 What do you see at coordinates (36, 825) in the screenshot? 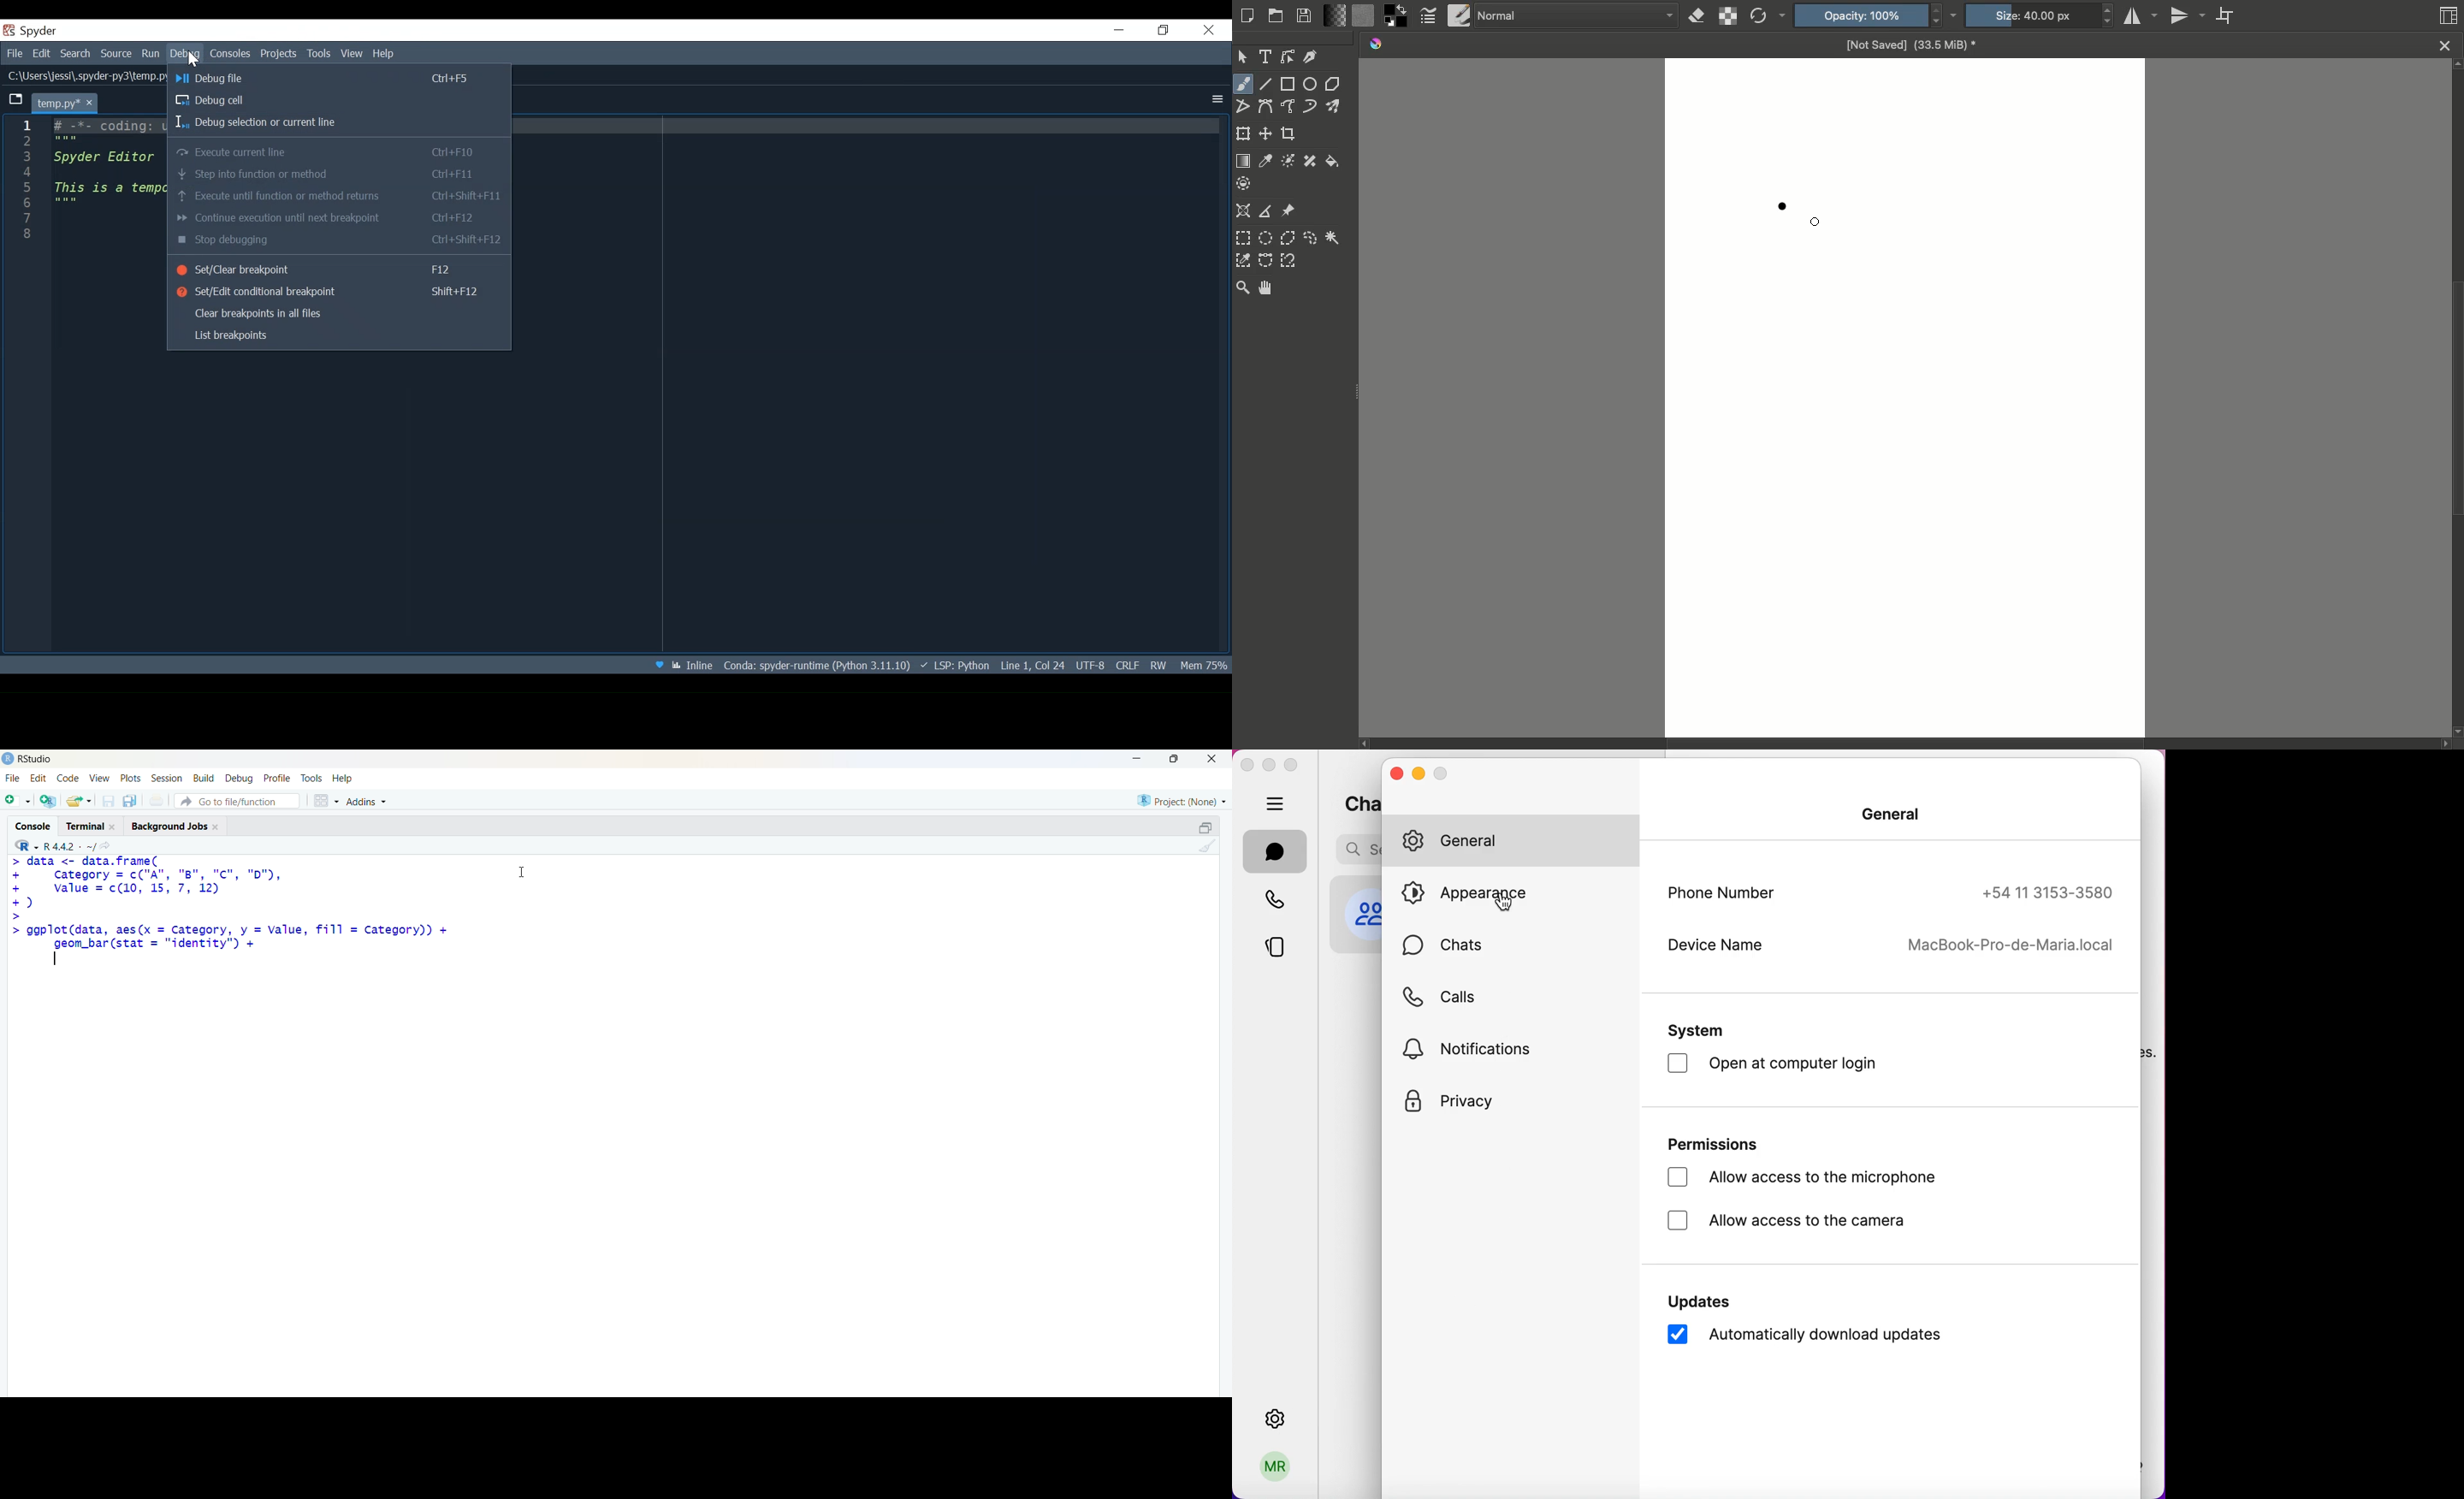
I see `Console` at bounding box center [36, 825].